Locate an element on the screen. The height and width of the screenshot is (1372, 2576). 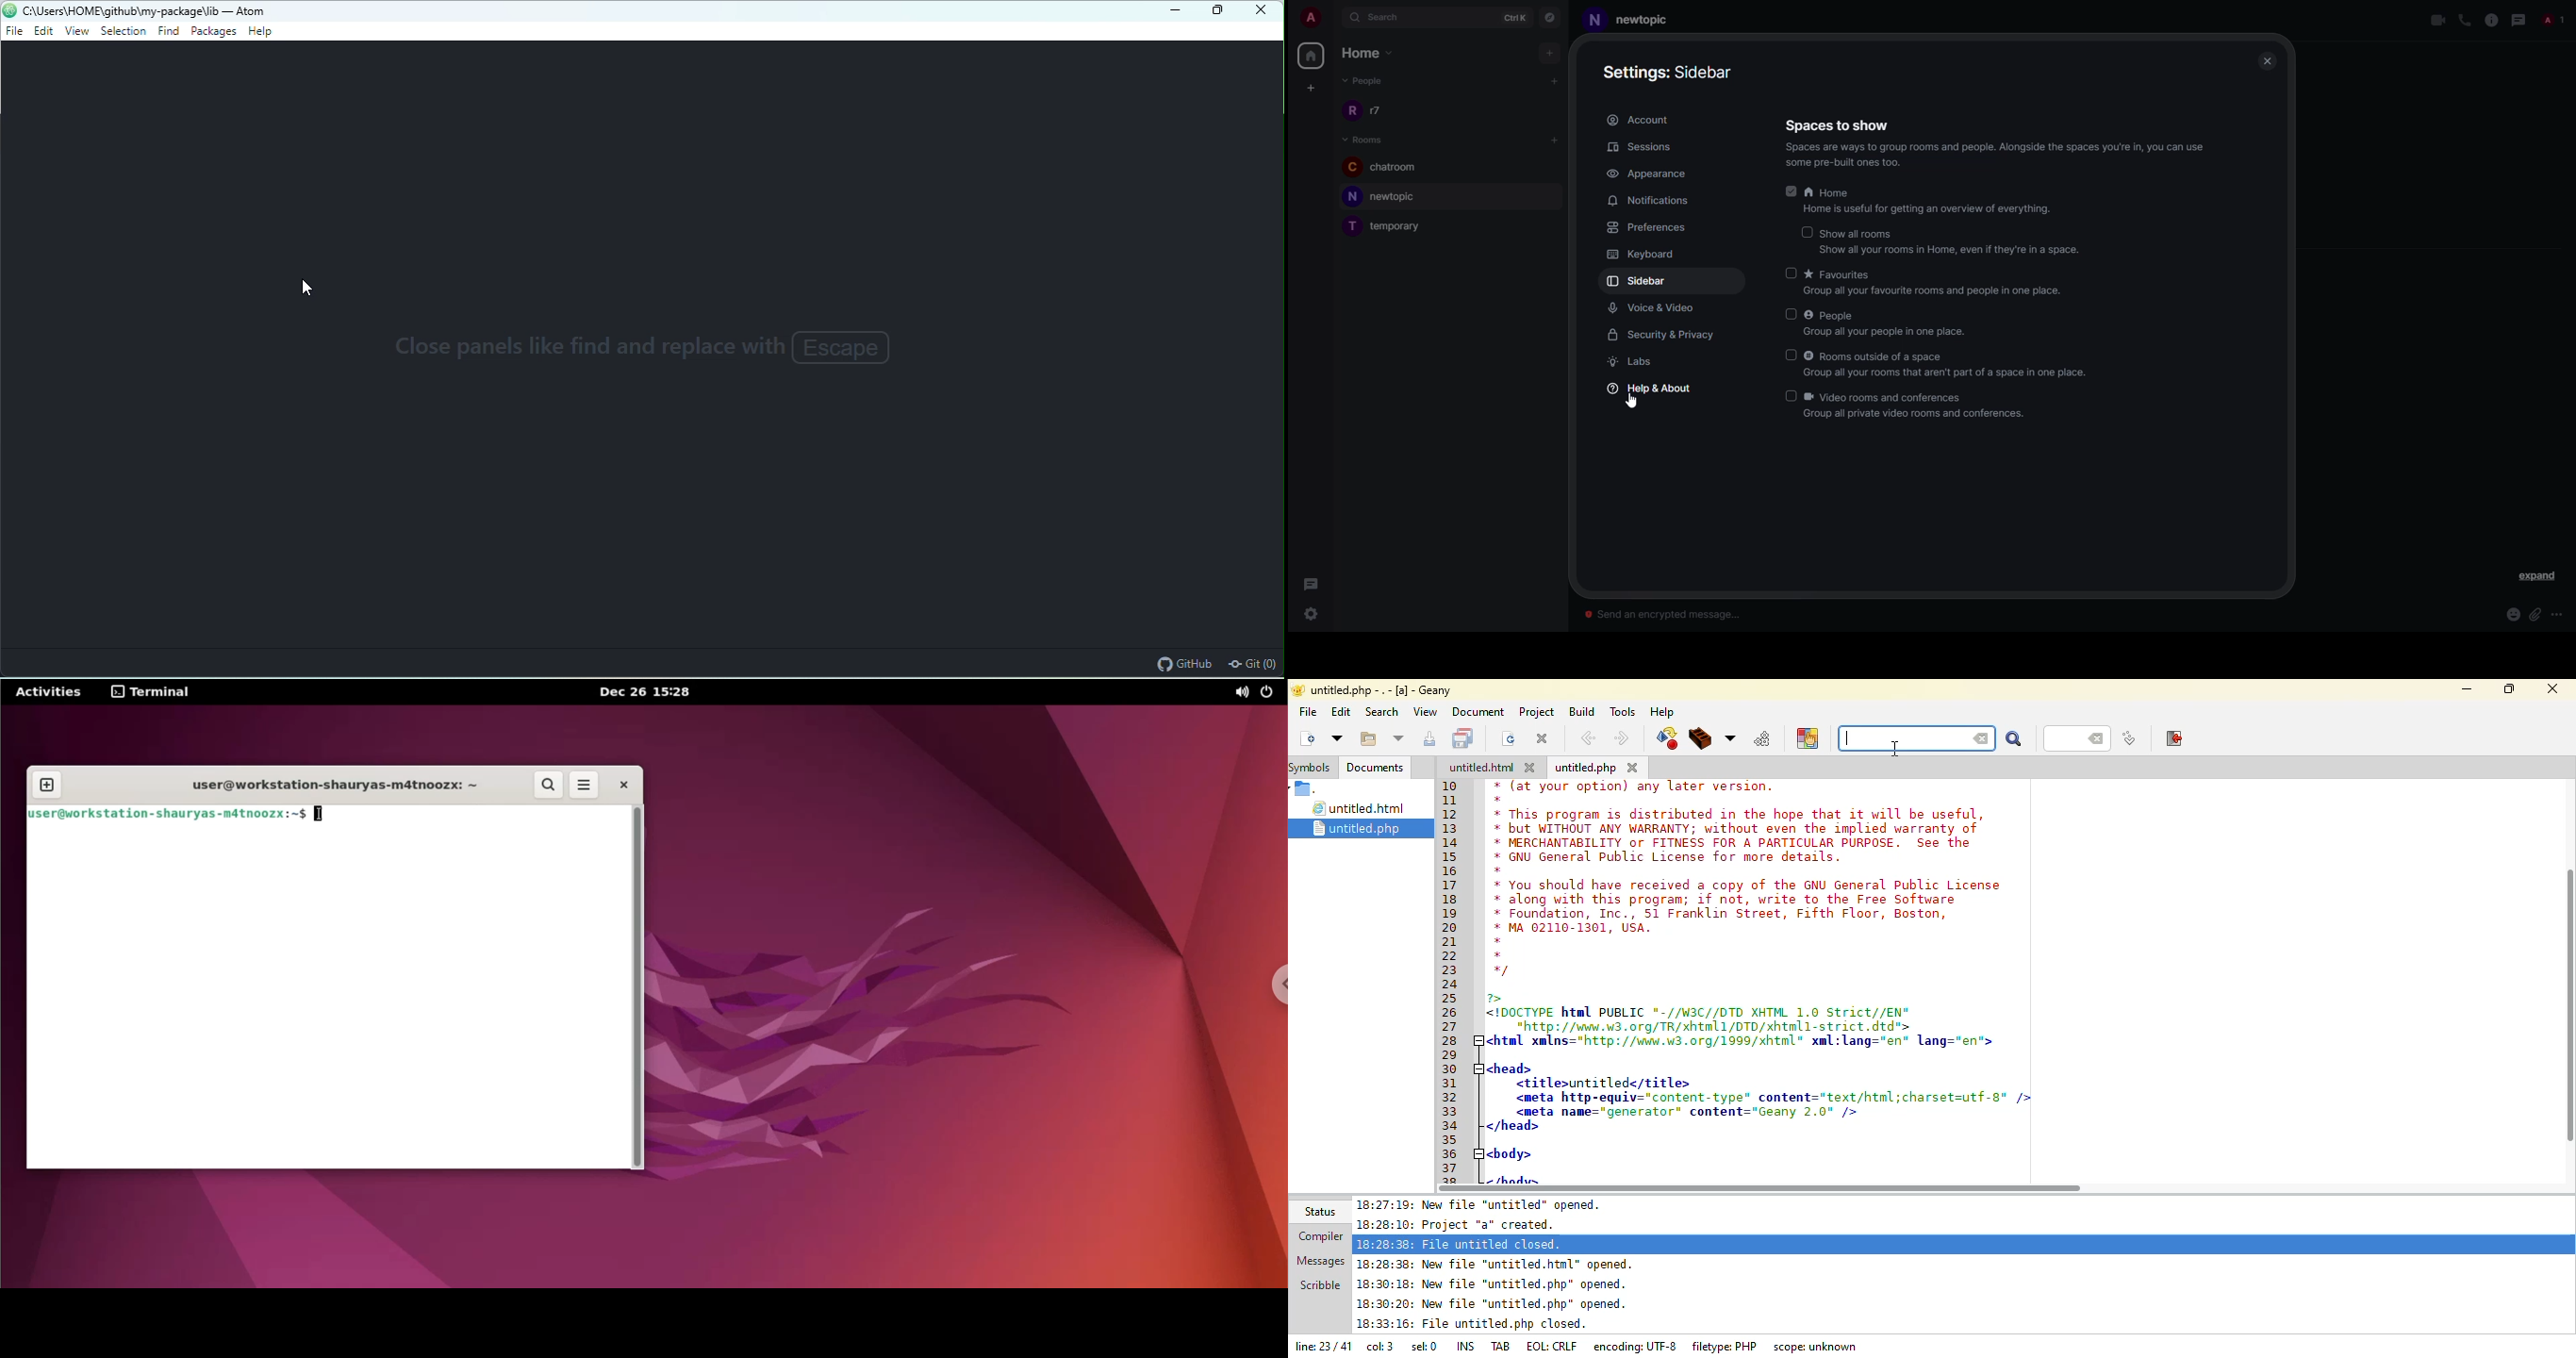
selection is located at coordinates (124, 31).